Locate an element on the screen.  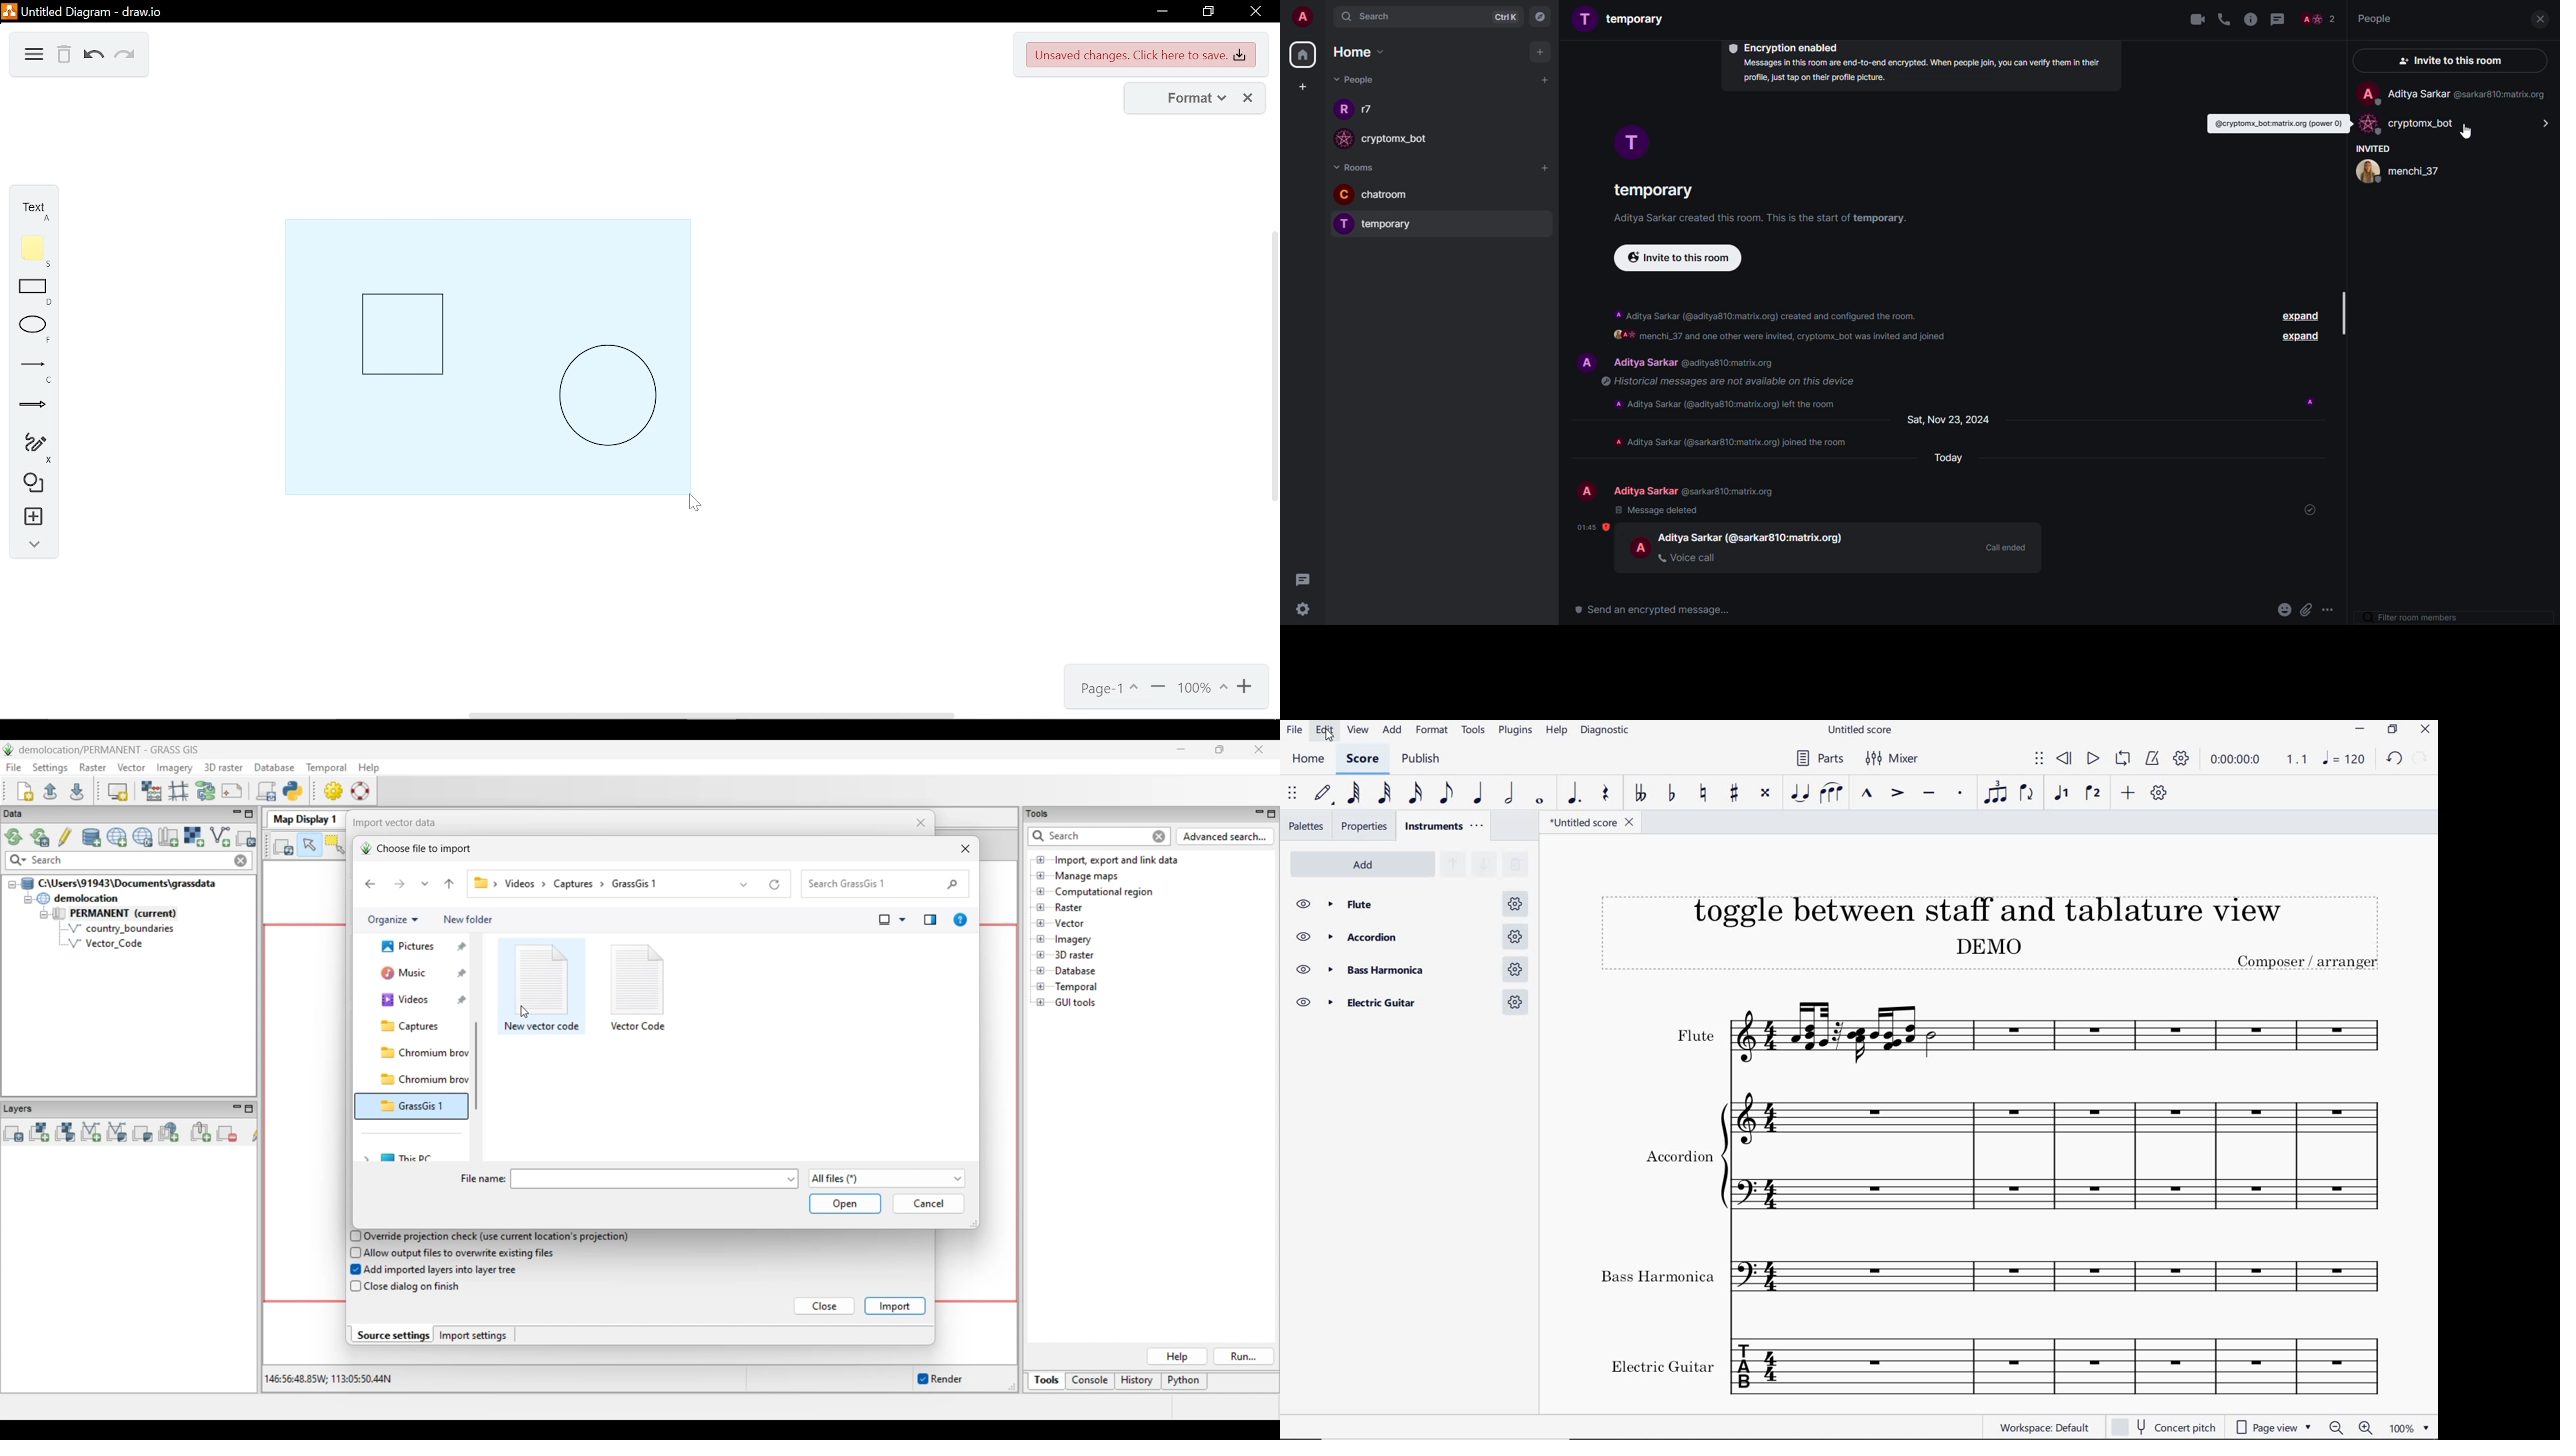
minimize is located at coordinates (1160, 13).